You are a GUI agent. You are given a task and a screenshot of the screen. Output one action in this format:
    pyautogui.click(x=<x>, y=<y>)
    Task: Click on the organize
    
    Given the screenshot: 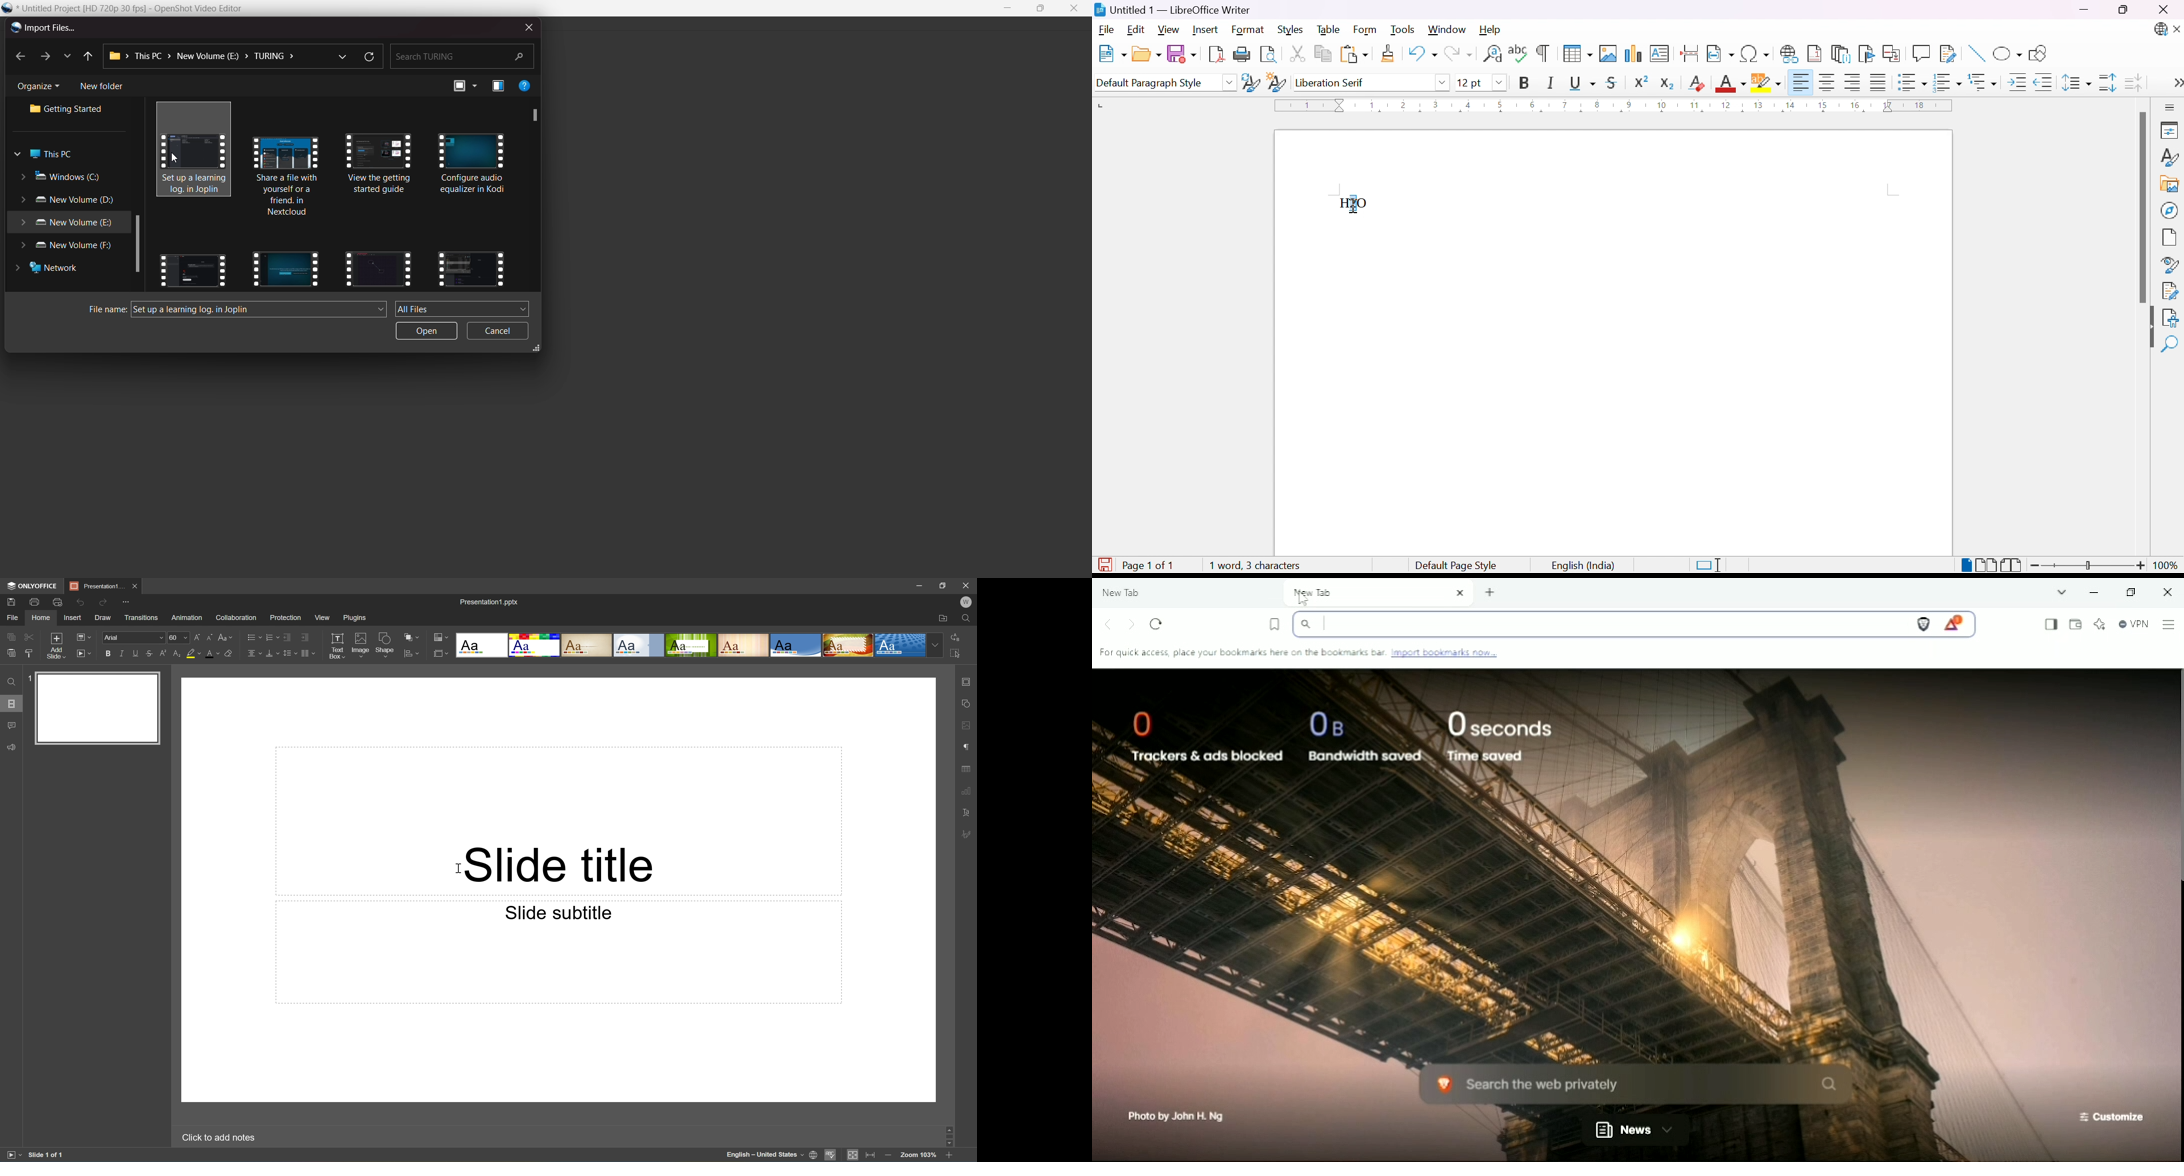 What is the action you would take?
    pyautogui.click(x=42, y=87)
    